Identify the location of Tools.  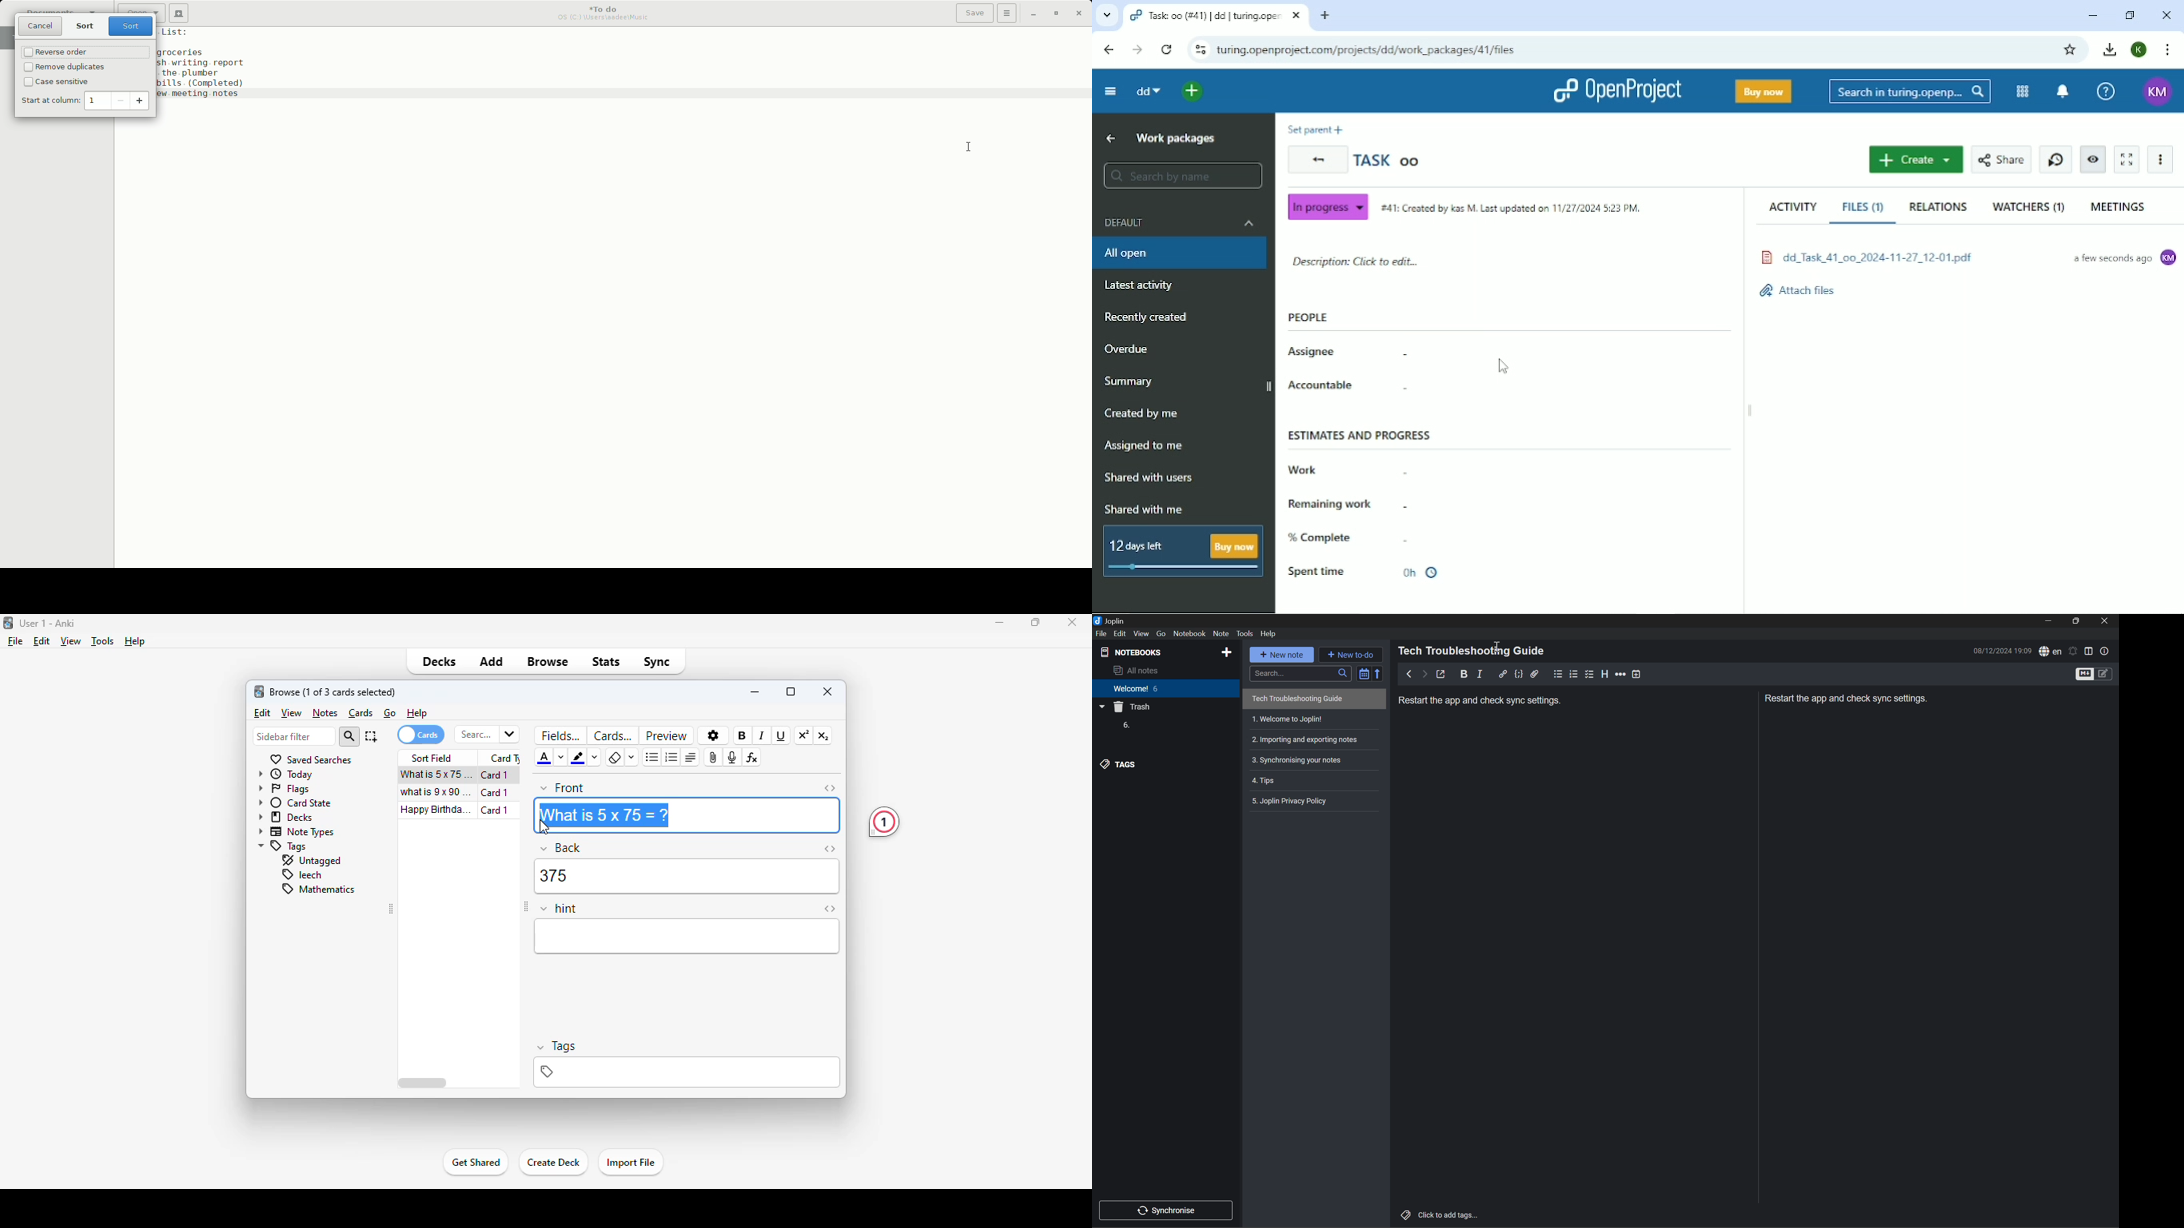
(1246, 634).